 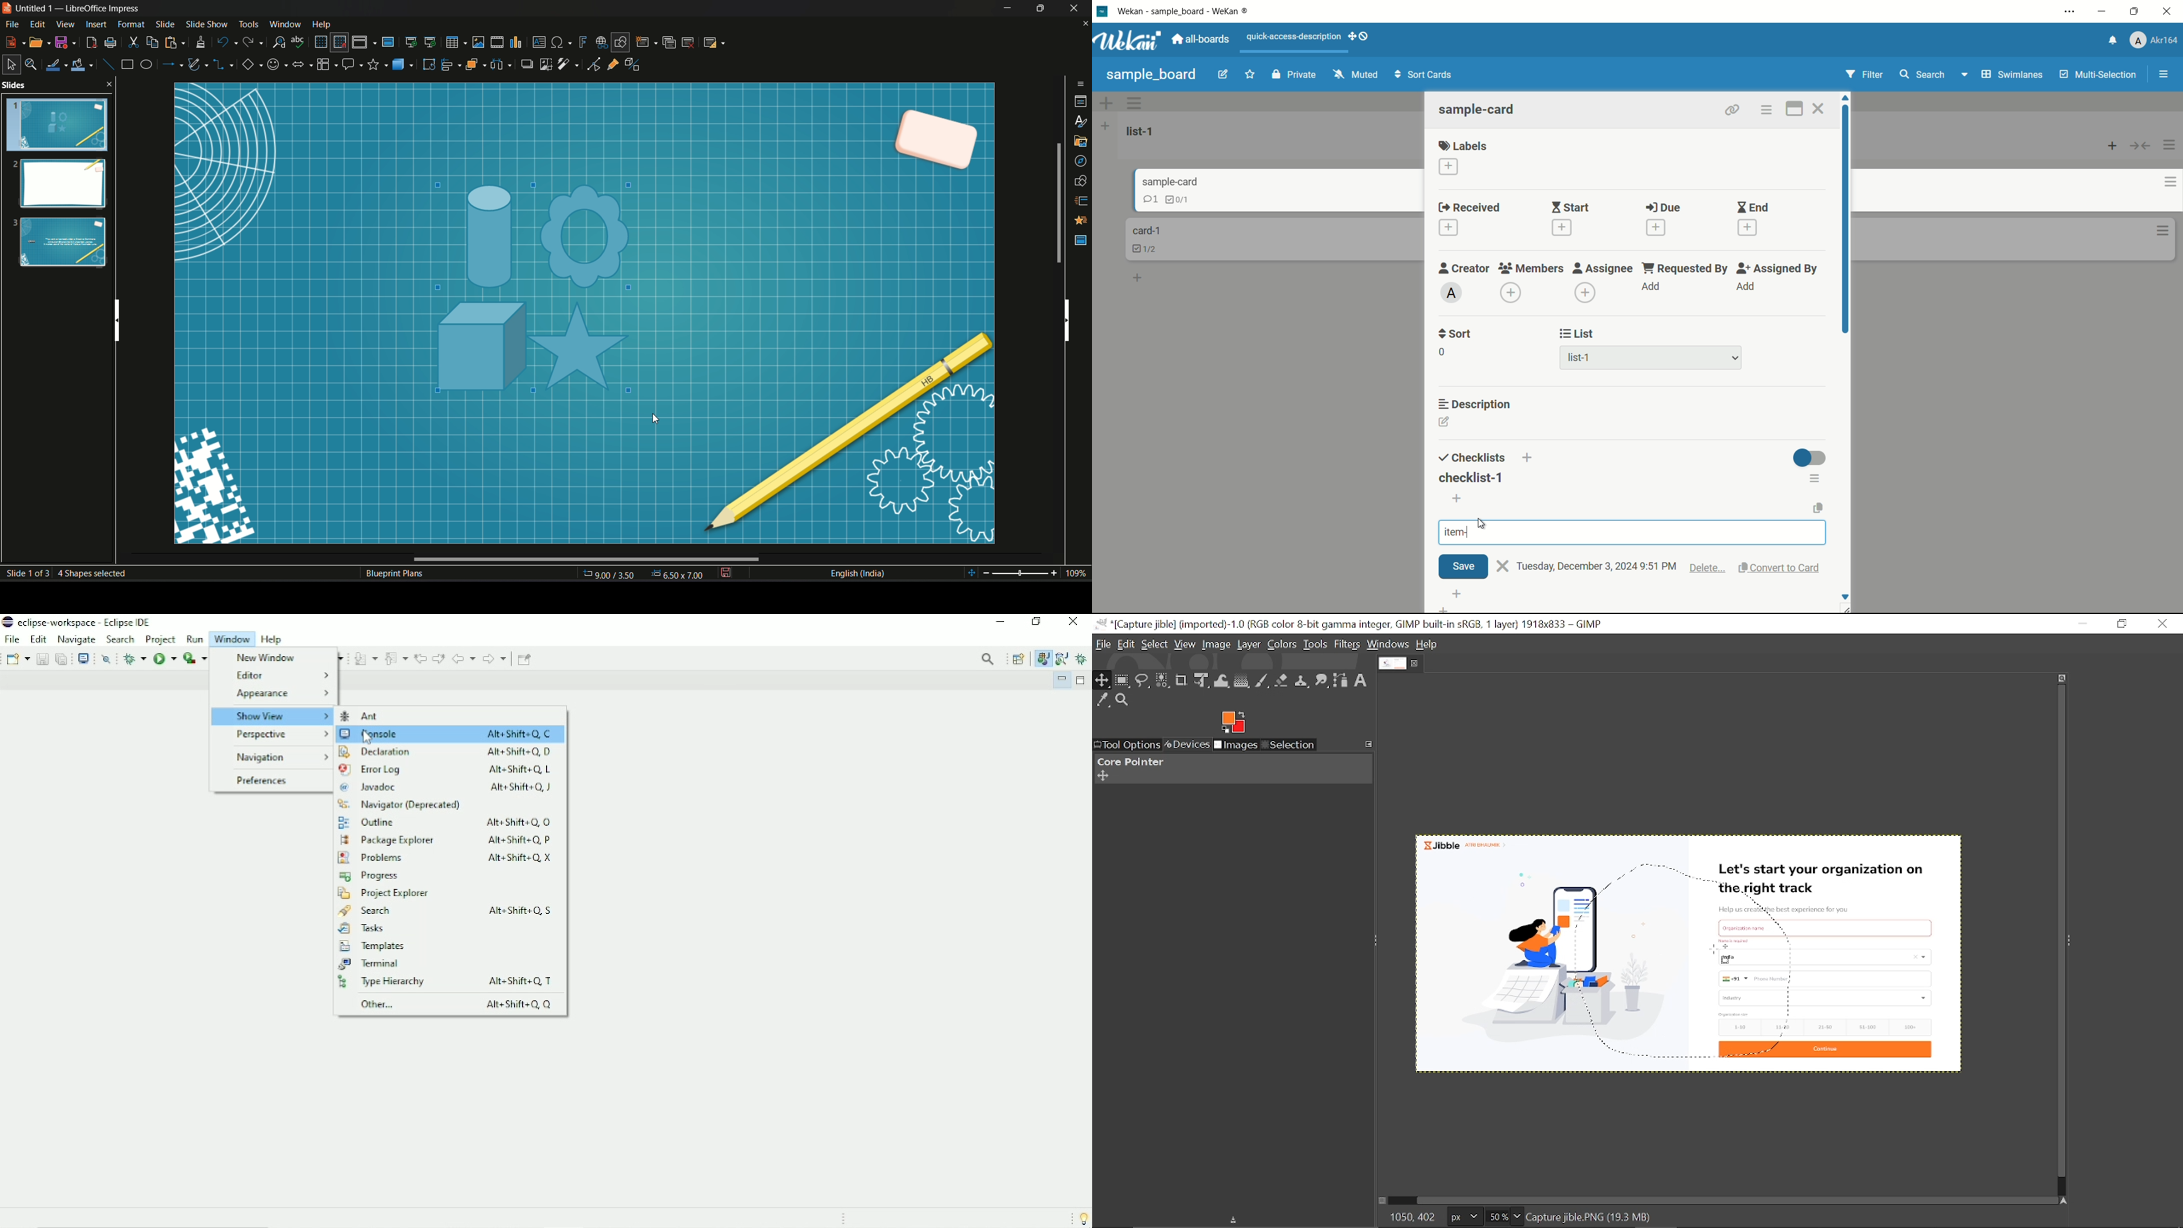 I want to click on Crop text tool, so click(x=1182, y=681).